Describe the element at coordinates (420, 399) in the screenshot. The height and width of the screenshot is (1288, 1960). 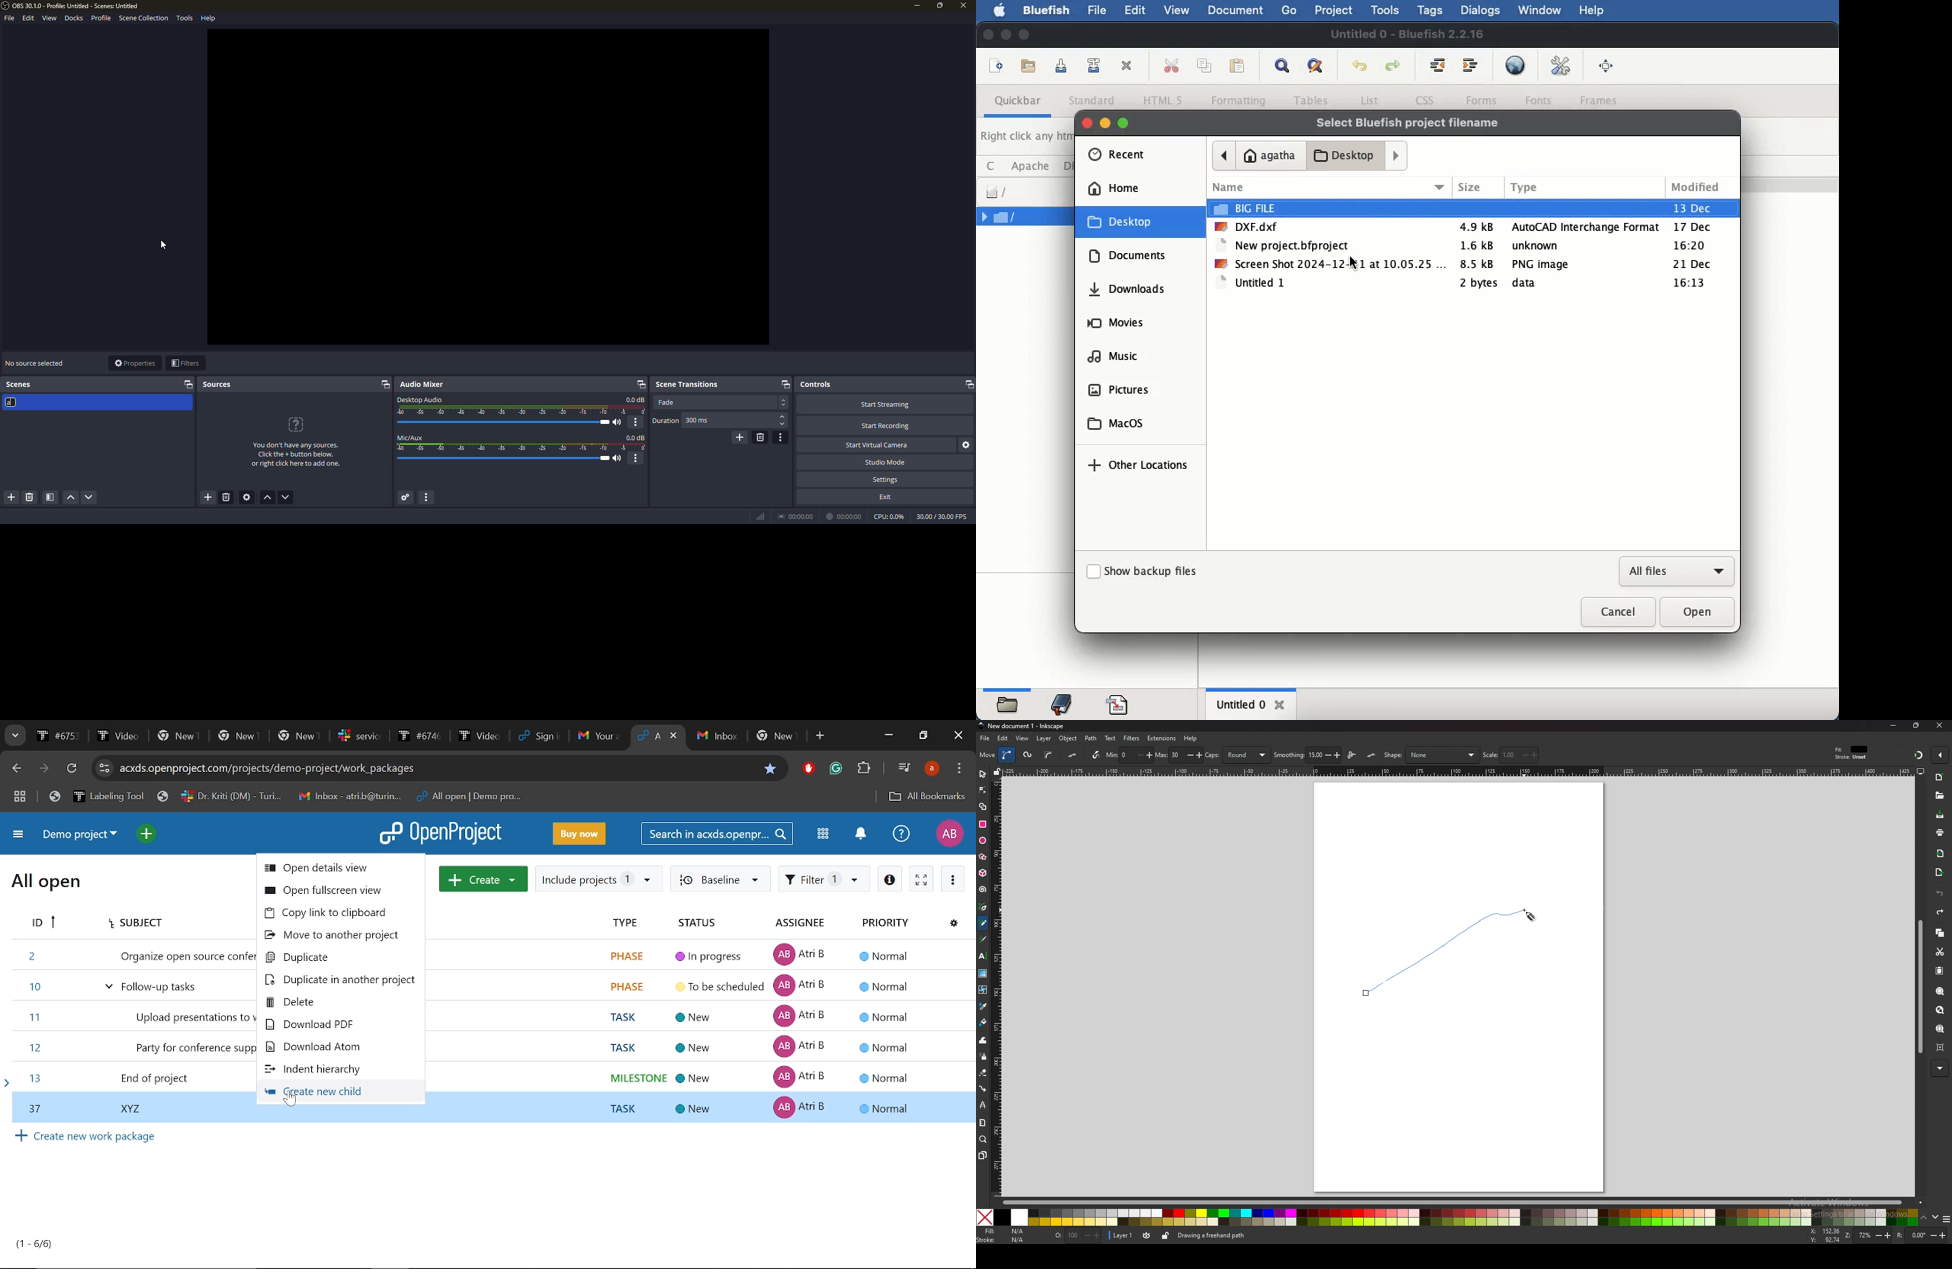
I see `desktop audio` at that location.